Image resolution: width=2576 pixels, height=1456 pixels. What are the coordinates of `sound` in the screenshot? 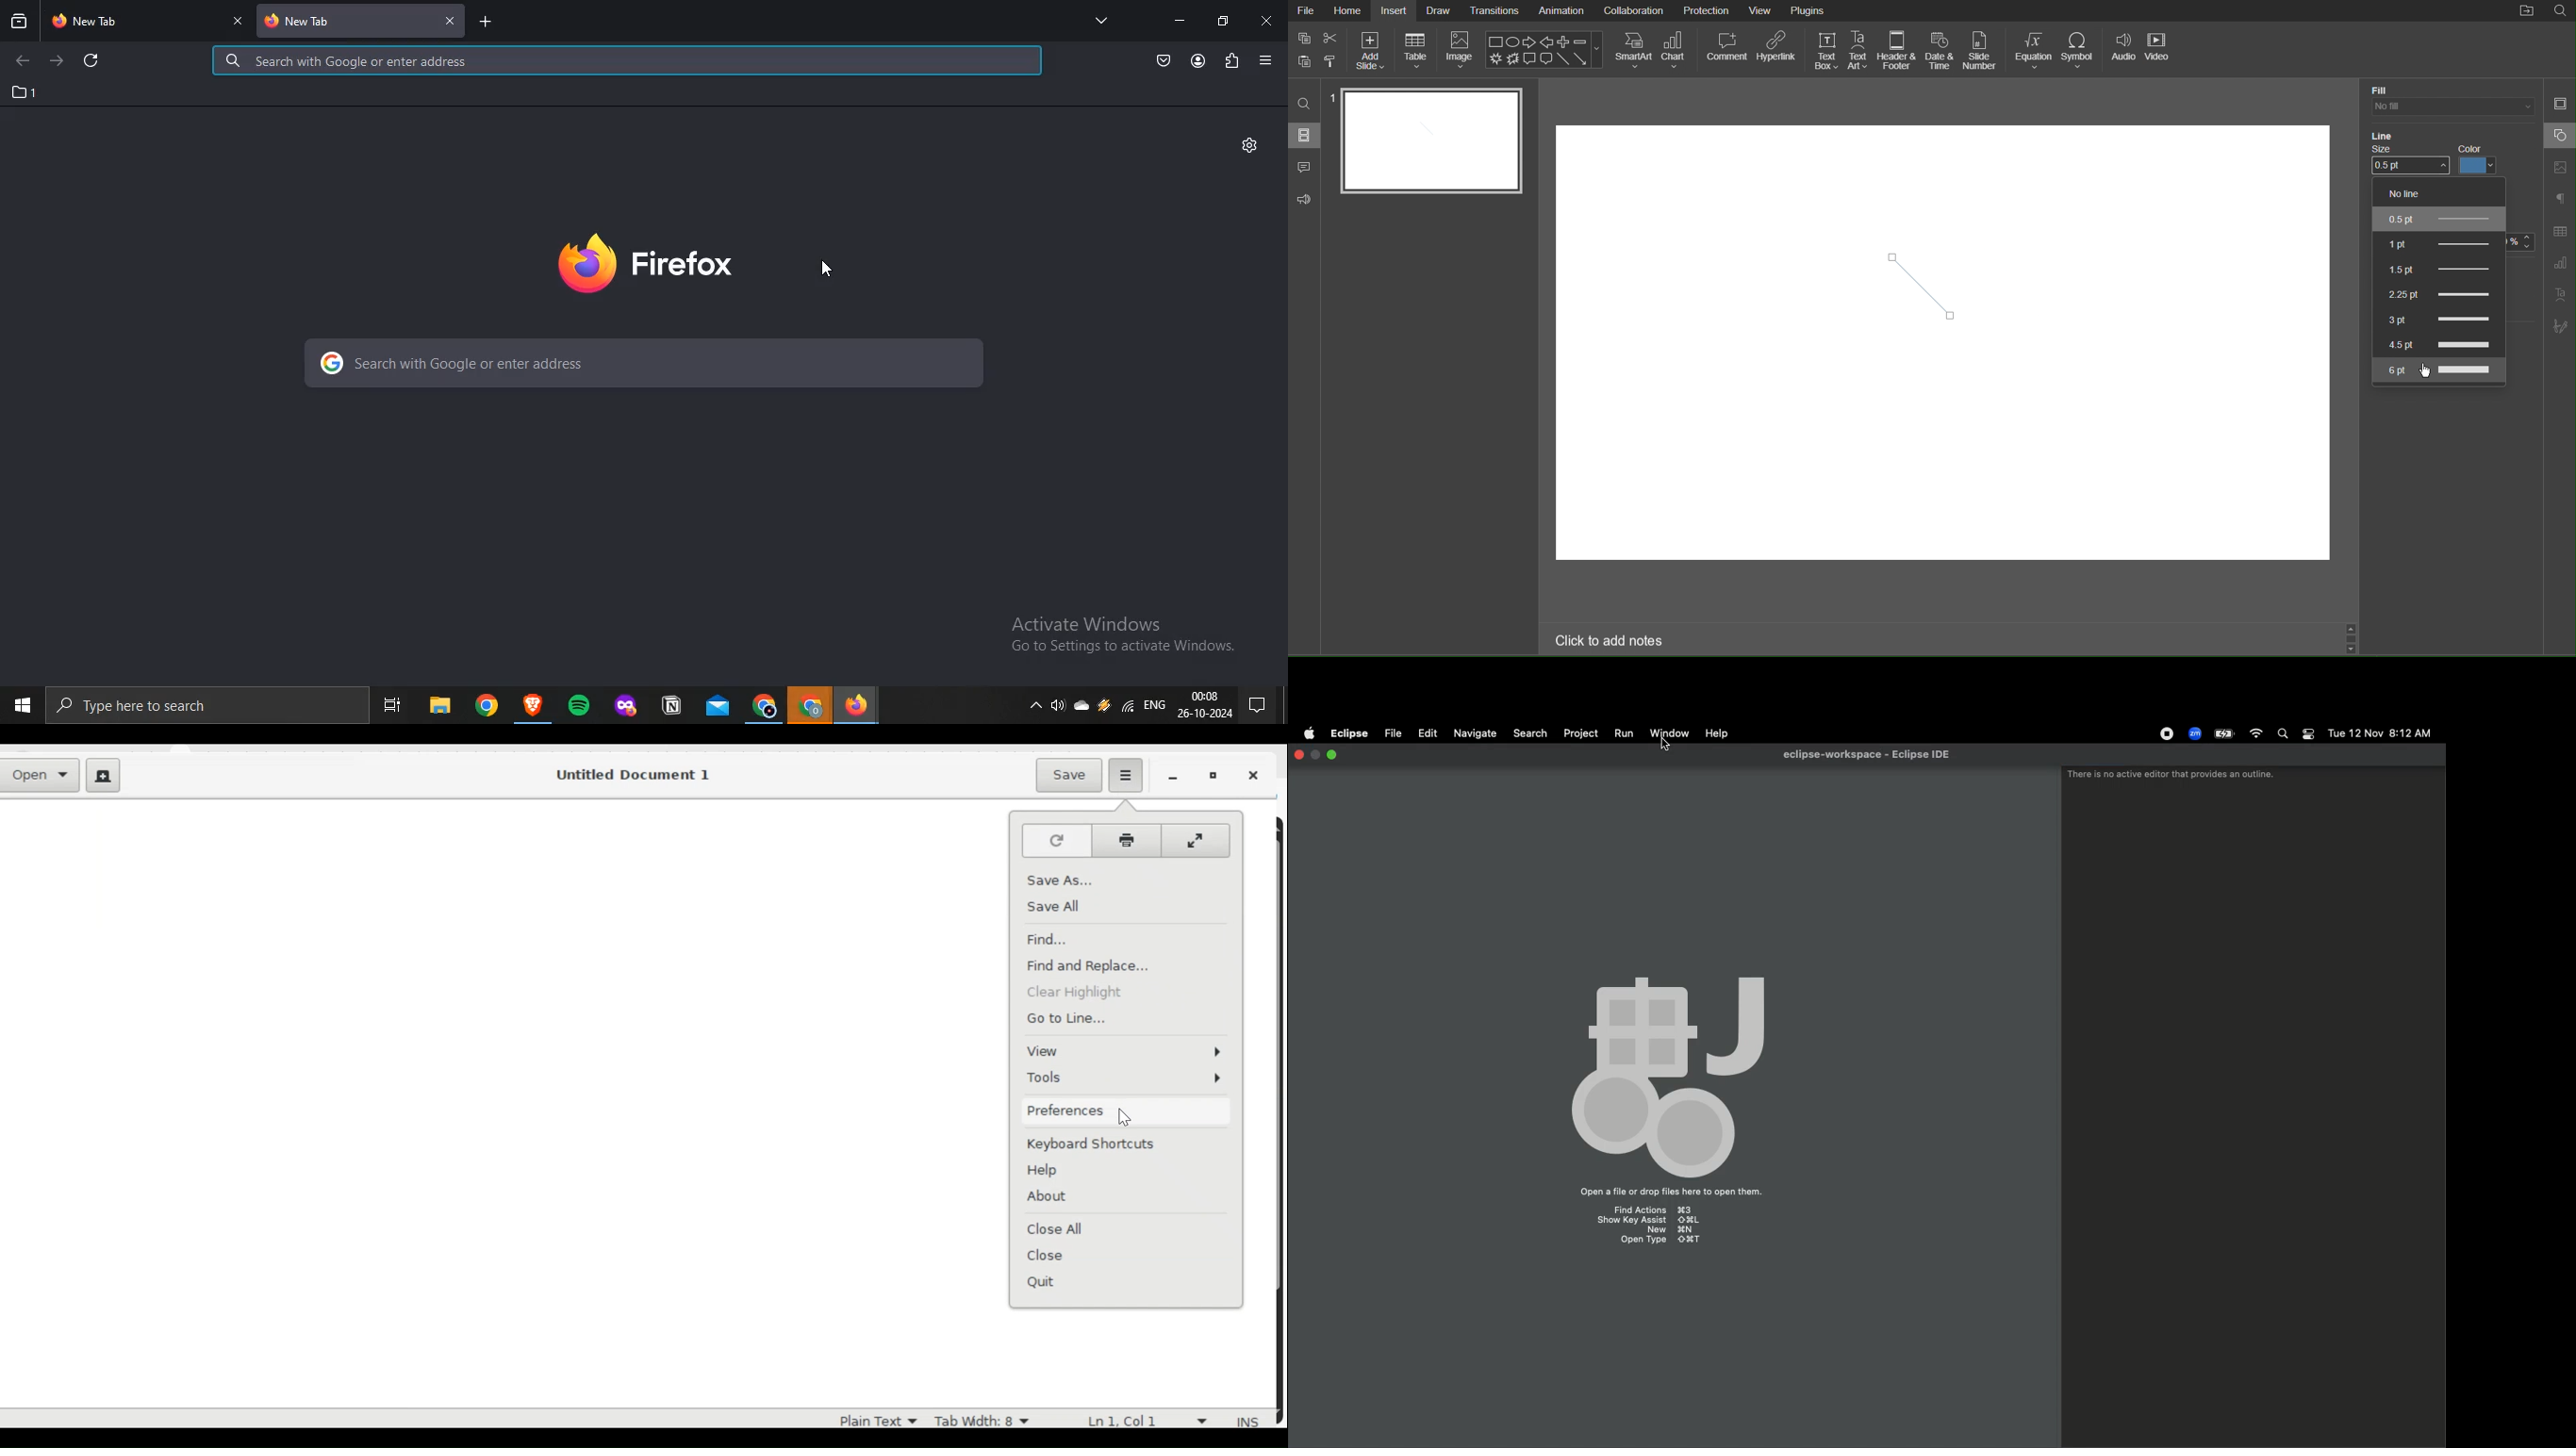 It's located at (1056, 707).